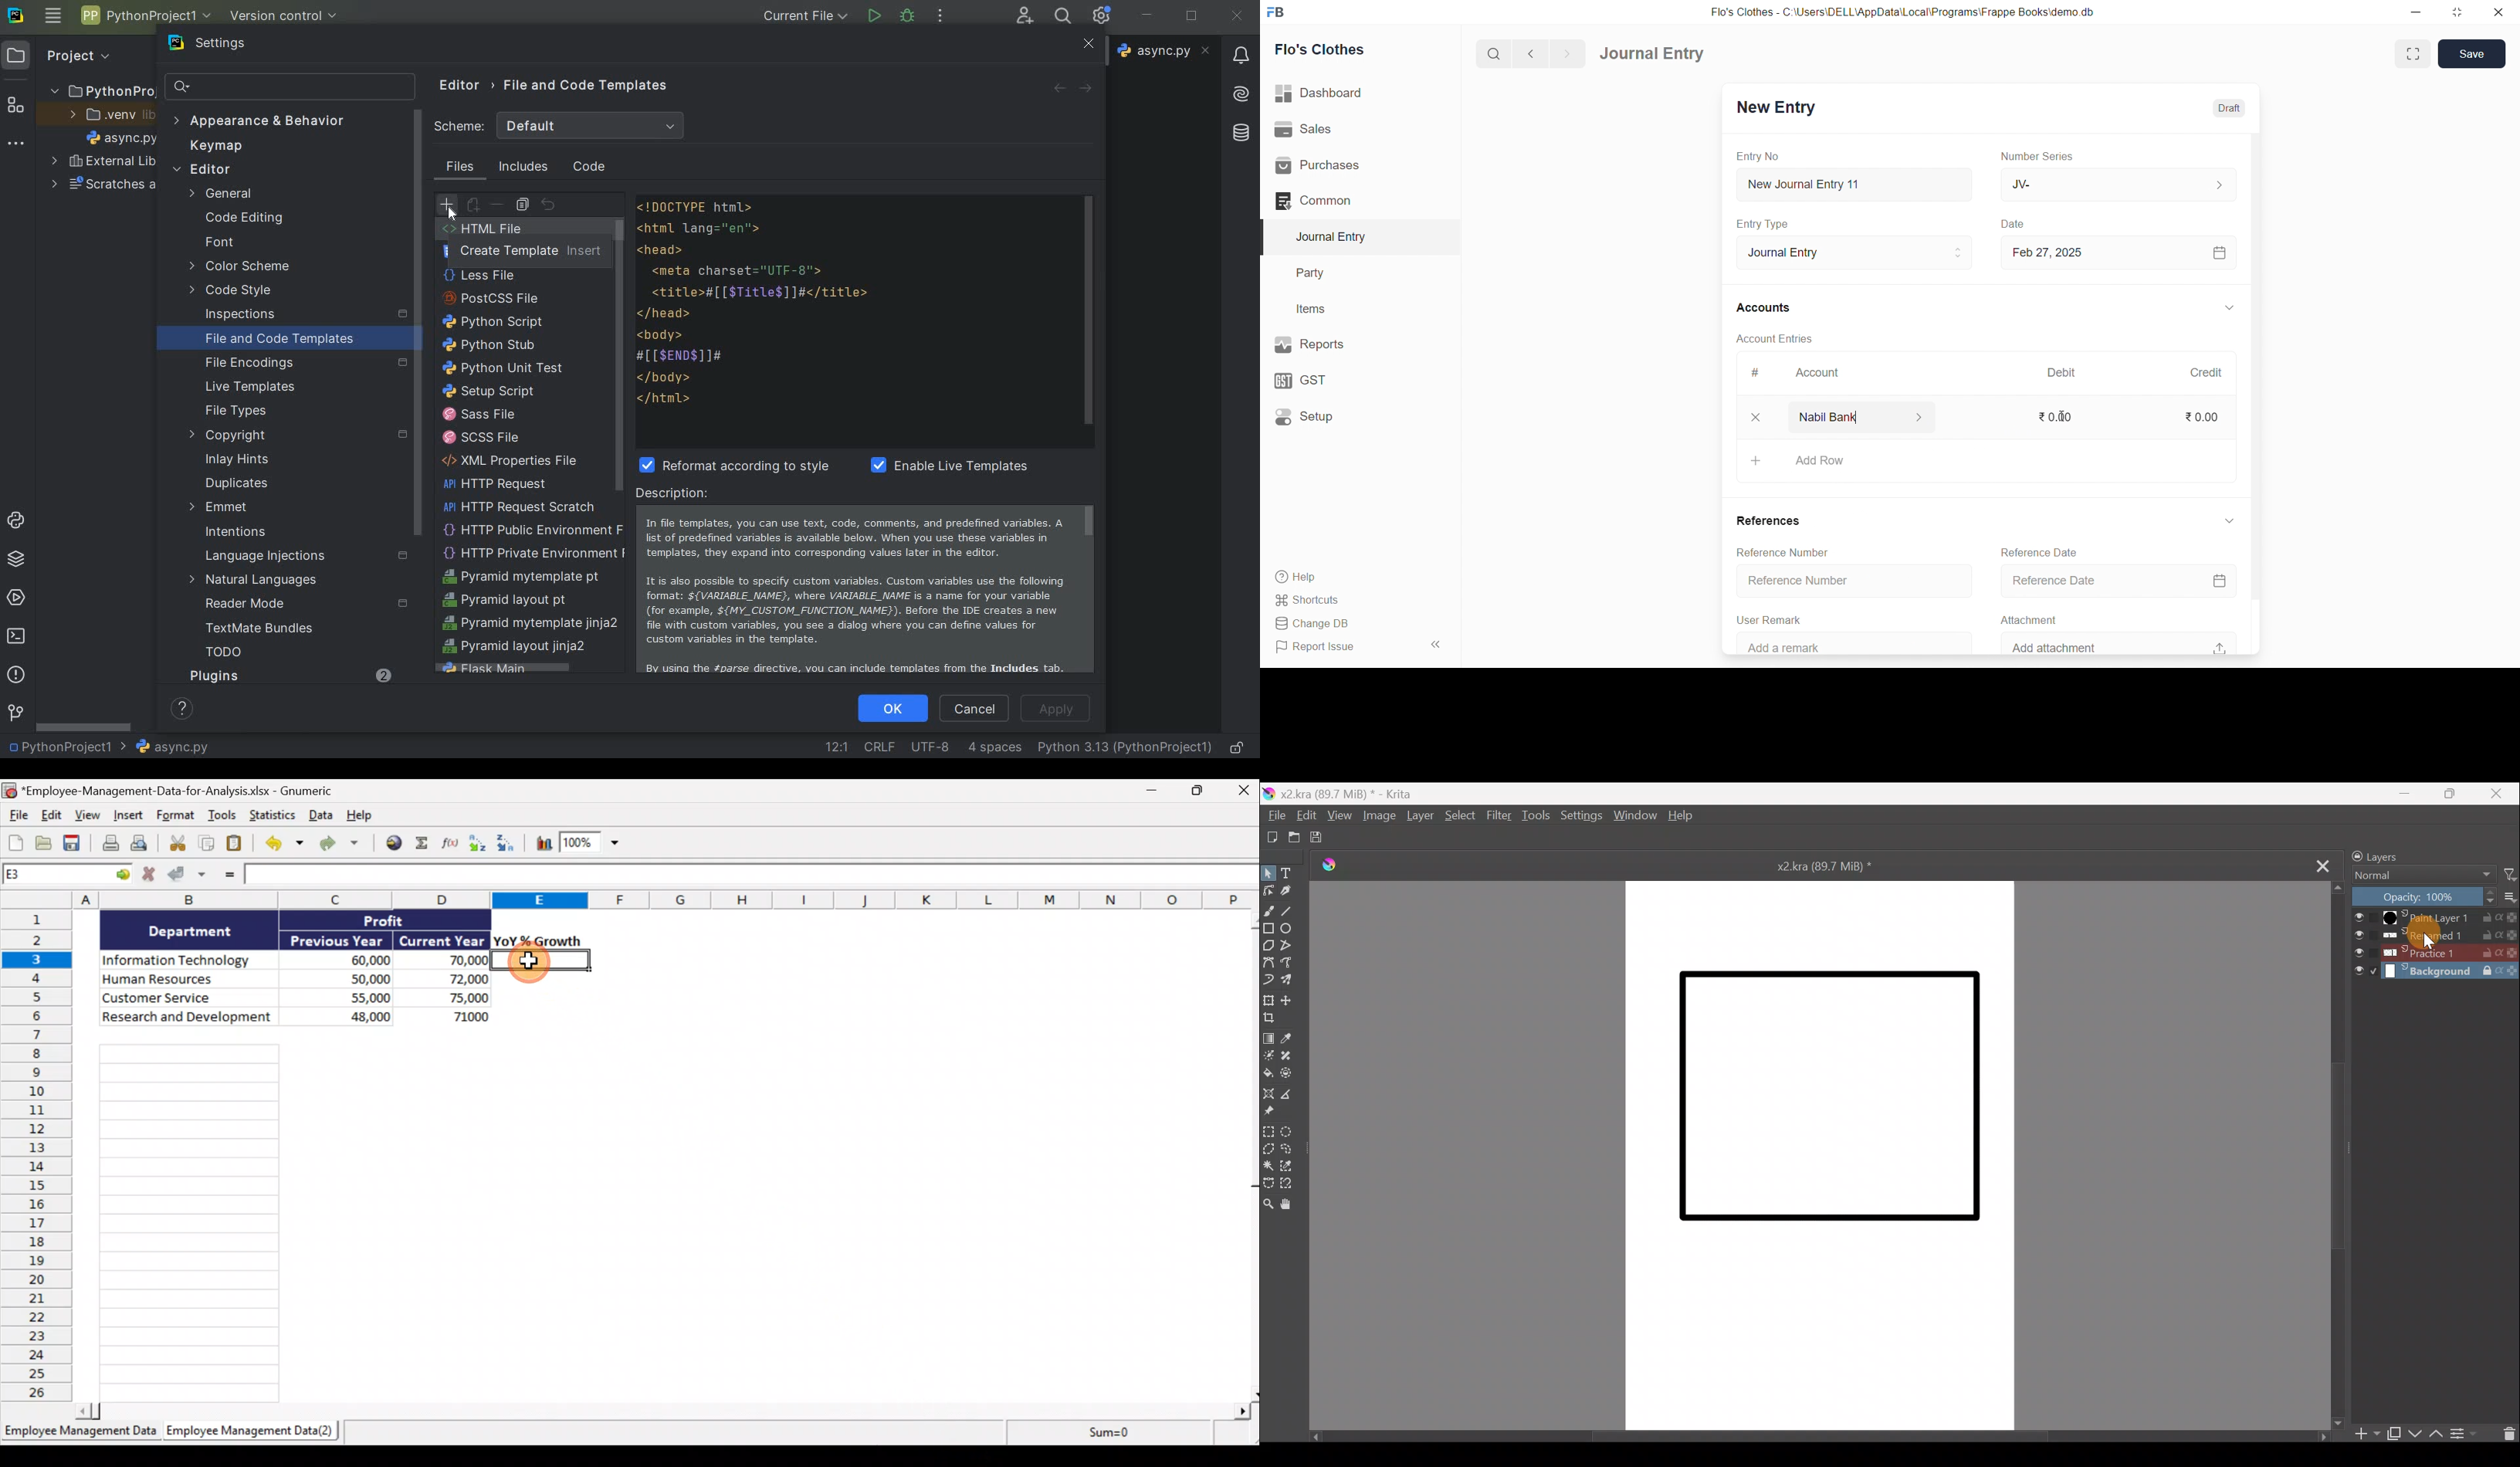 This screenshot has height=1484, width=2520. Describe the element at coordinates (2064, 371) in the screenshot. I see `Debit` at that location.